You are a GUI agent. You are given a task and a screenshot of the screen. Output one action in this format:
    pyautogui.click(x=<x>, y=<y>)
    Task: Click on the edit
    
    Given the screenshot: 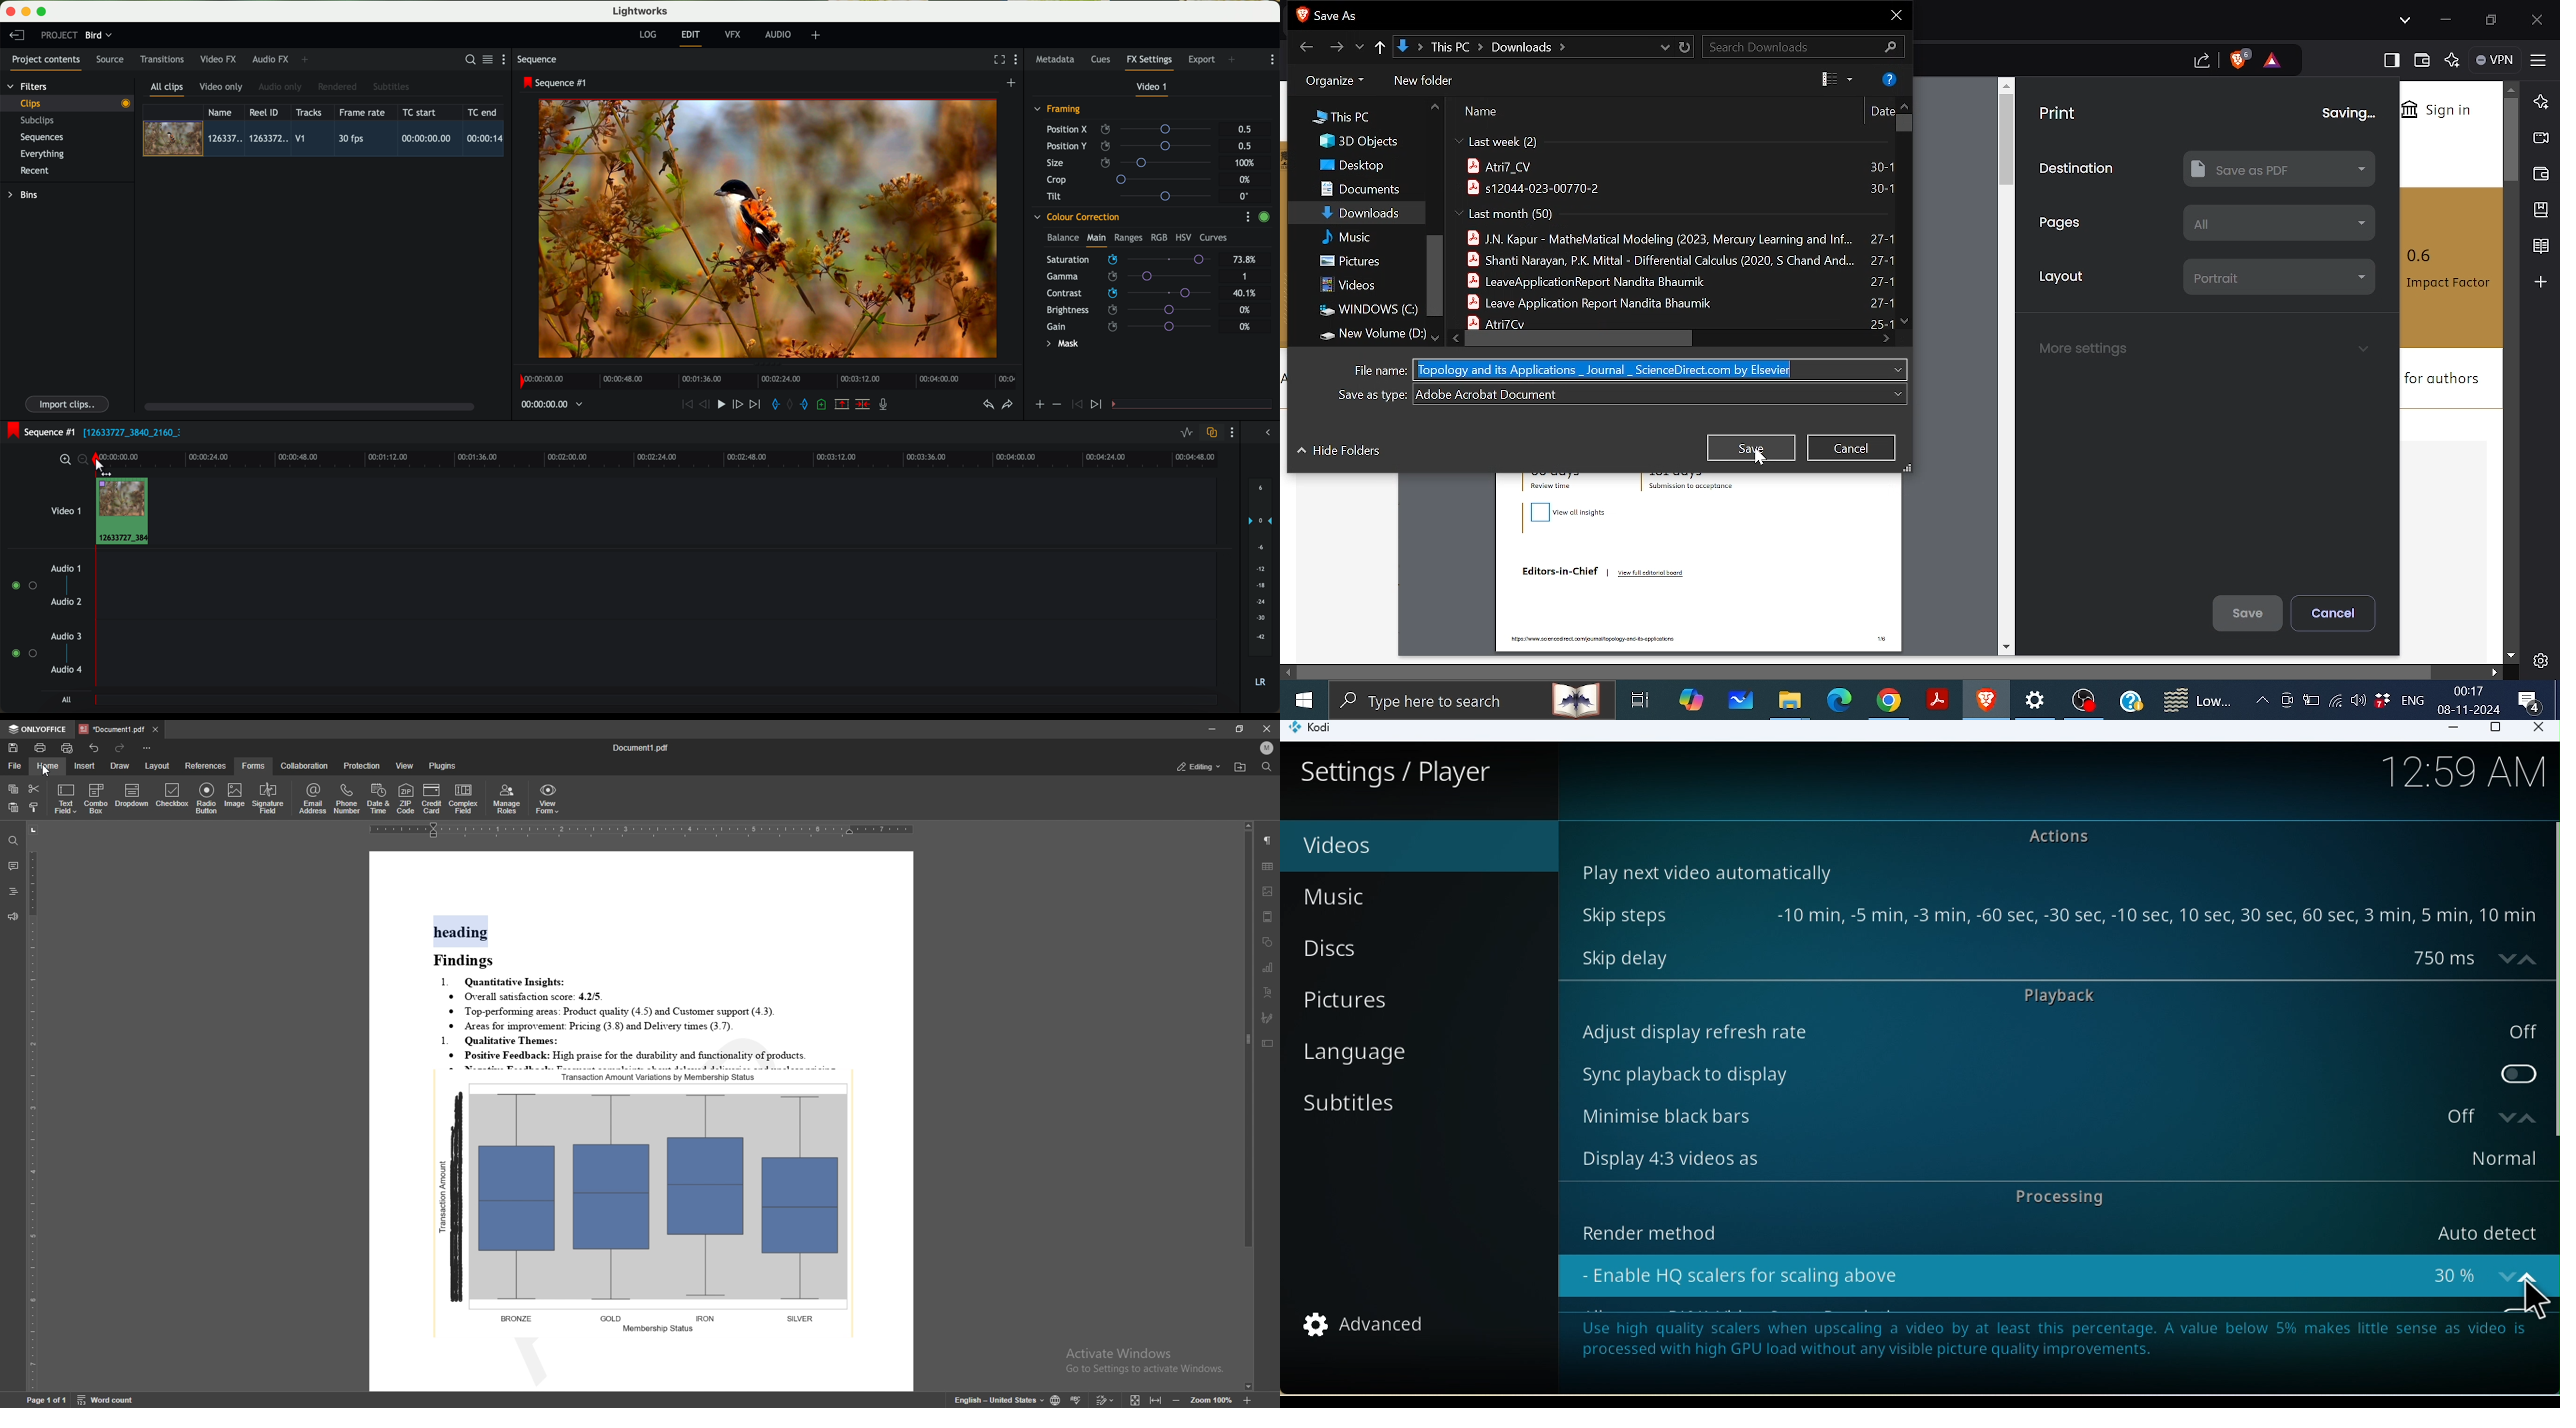 What is the action you would take?
    pyautogui.click(x=692, y=37)
    